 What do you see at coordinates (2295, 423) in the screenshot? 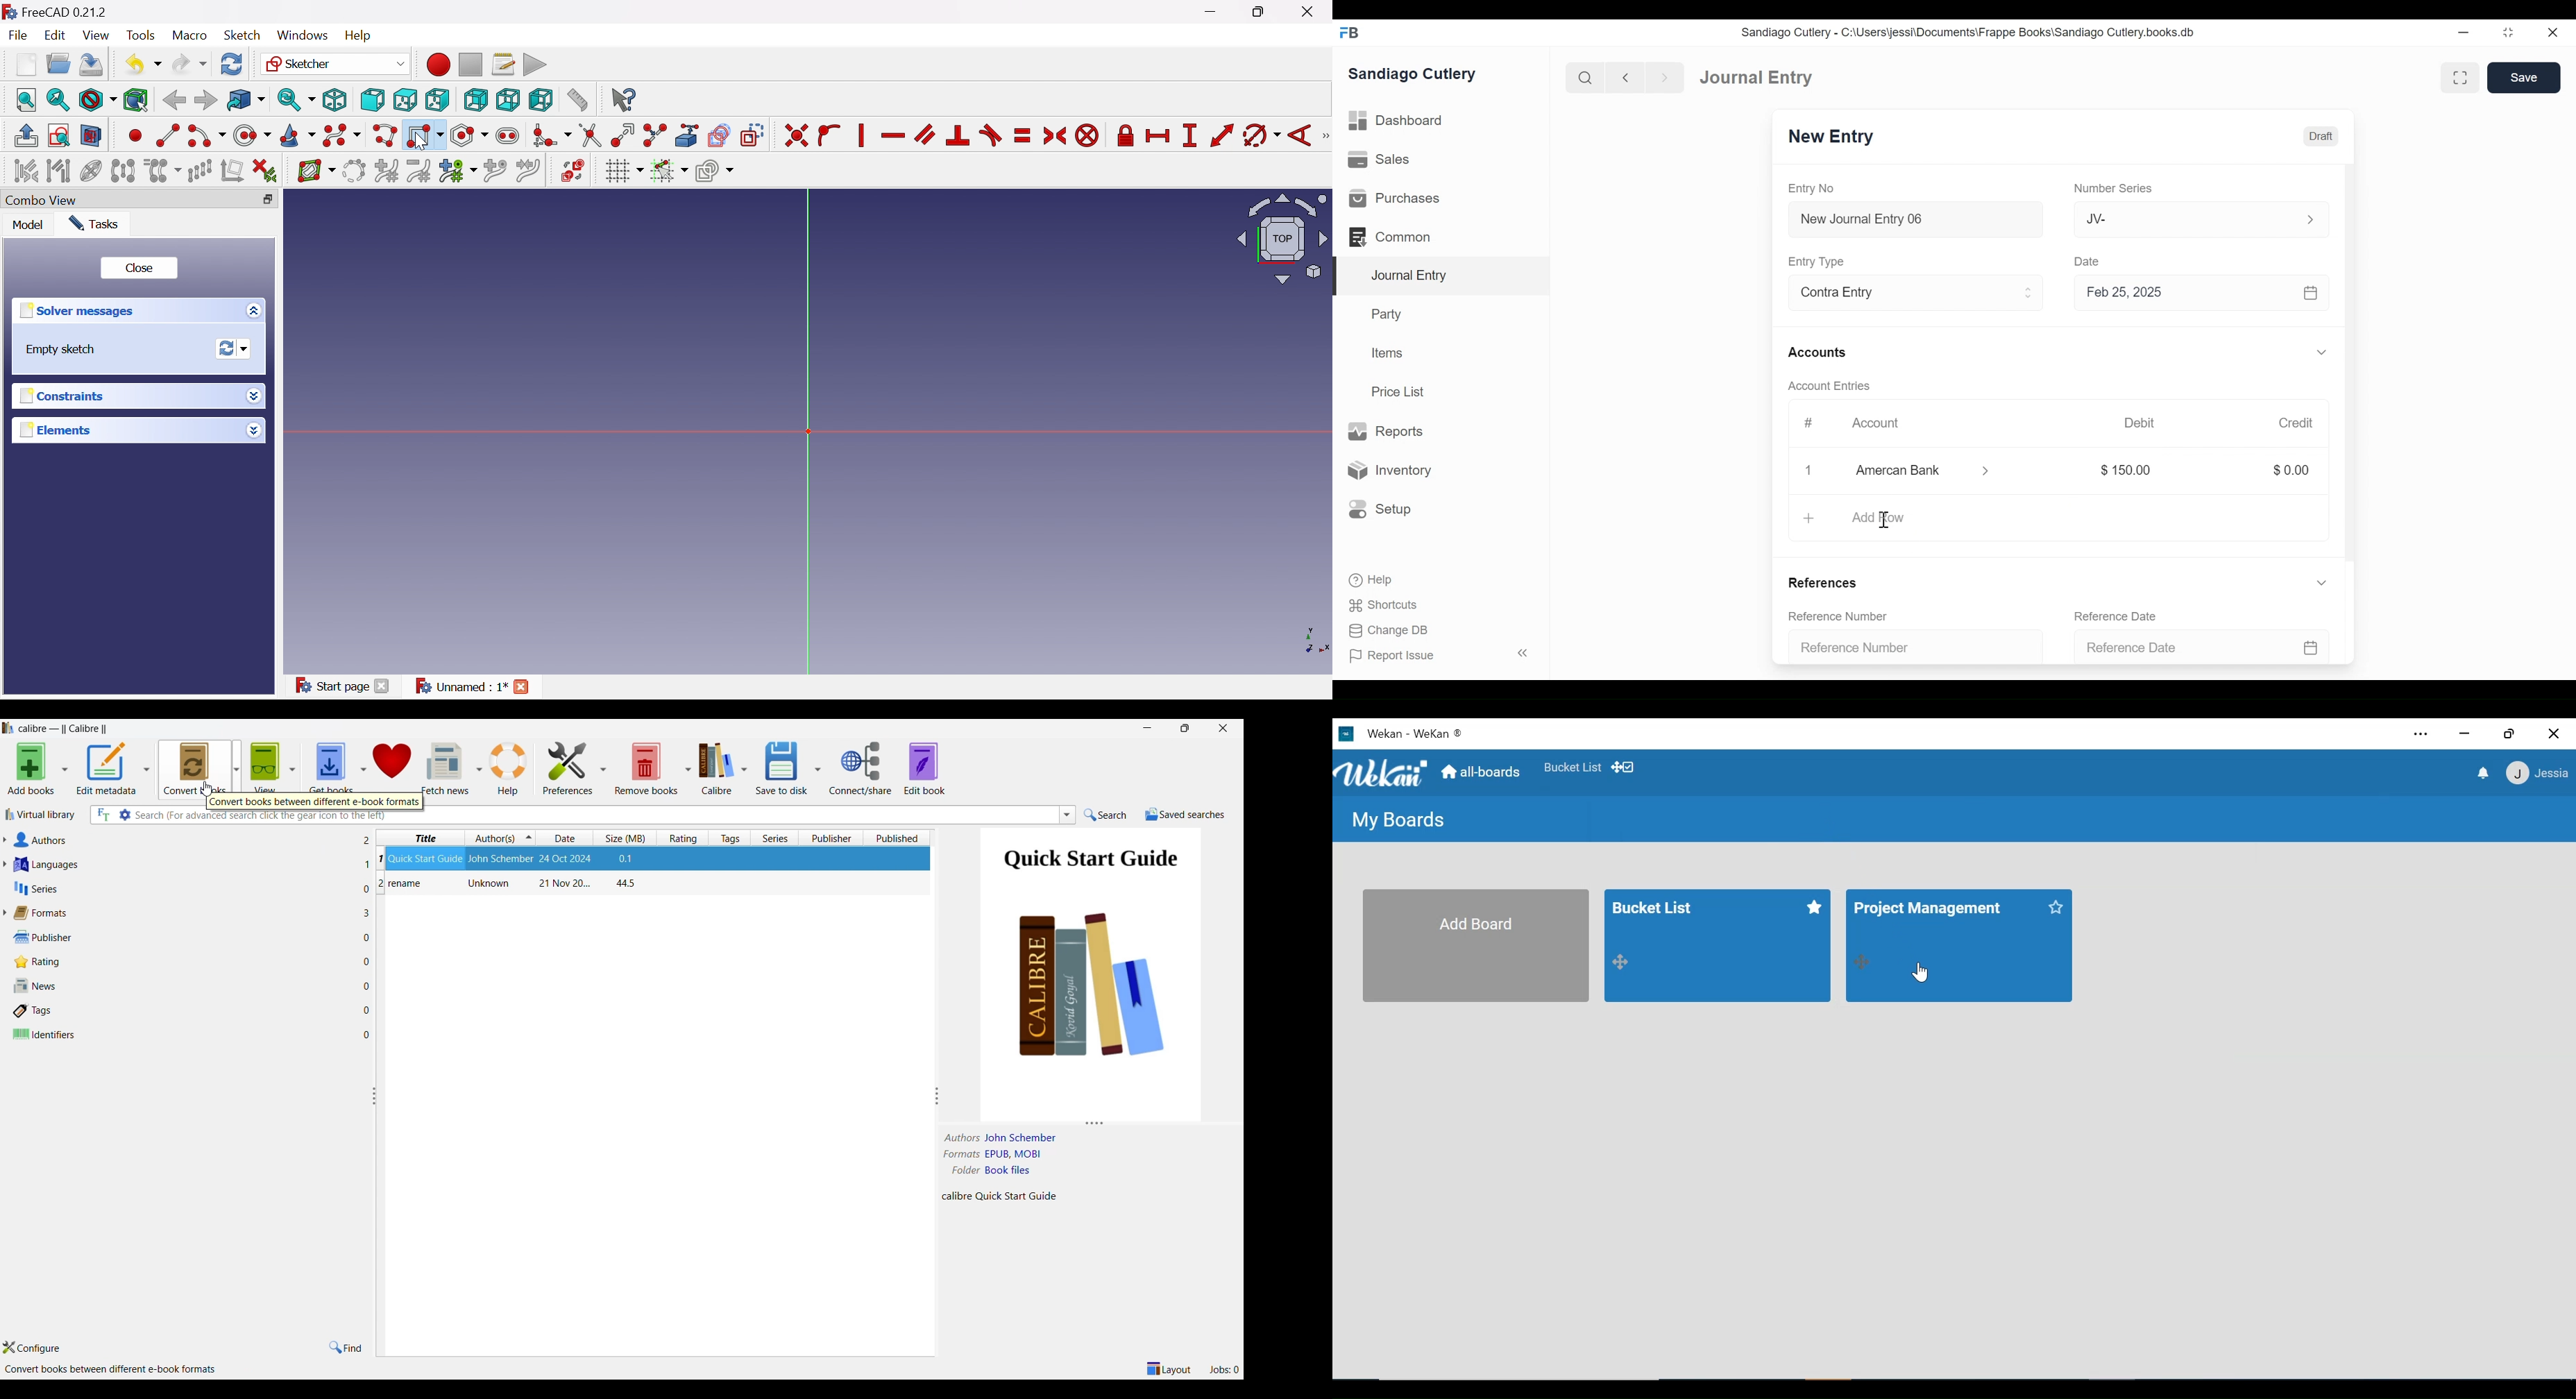
I see `Credit` at bounding box center [2295, 423].